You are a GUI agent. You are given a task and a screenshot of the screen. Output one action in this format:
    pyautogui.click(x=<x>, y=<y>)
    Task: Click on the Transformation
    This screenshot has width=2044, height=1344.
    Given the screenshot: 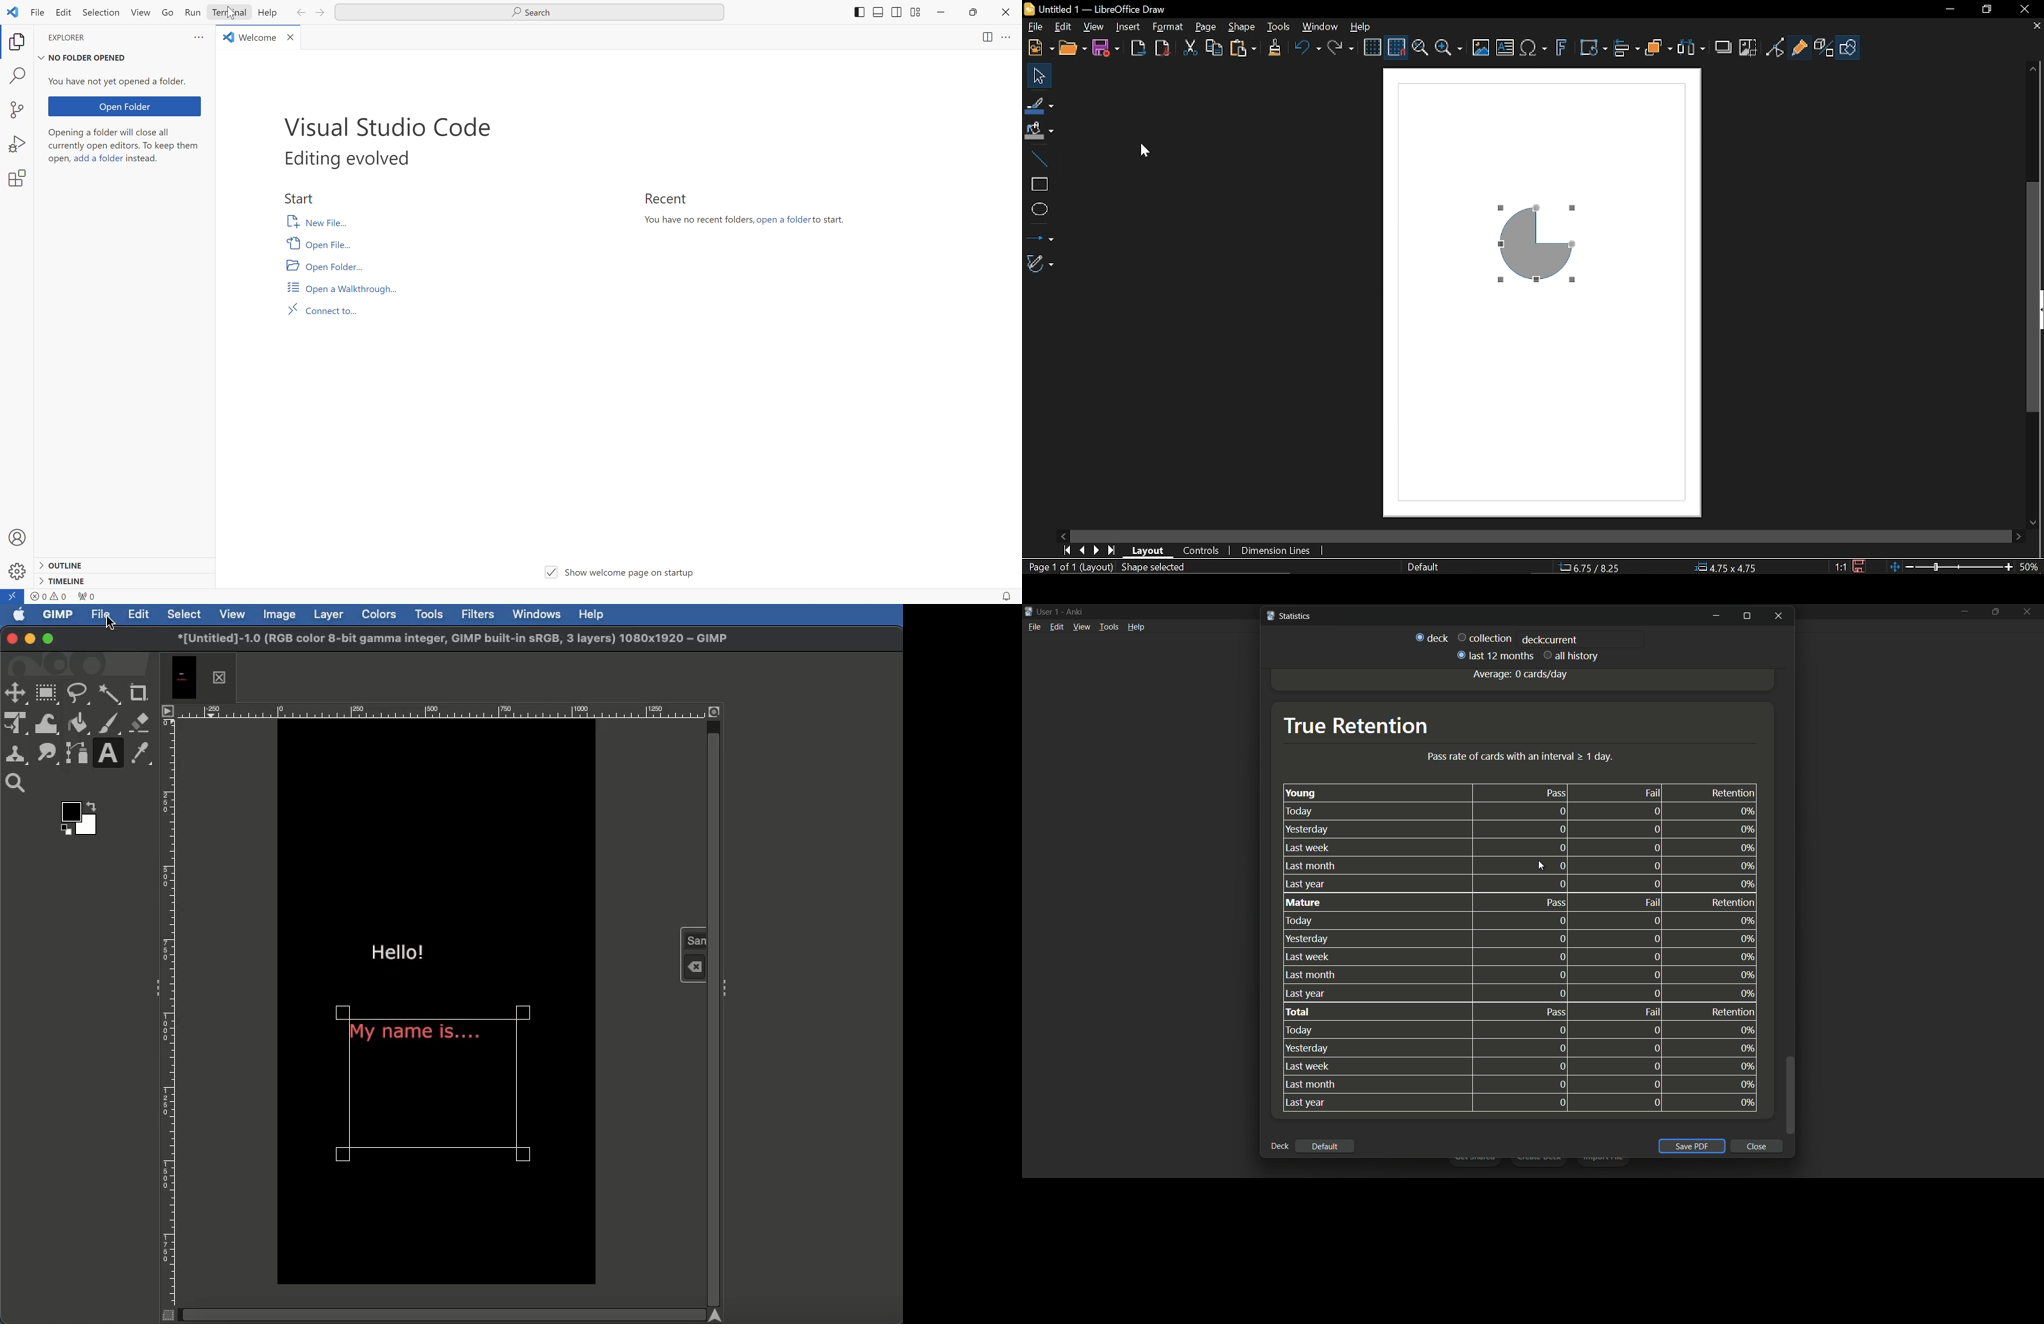 What is the action you would take?
    pyautogui.click(x=1593, y=50)
    